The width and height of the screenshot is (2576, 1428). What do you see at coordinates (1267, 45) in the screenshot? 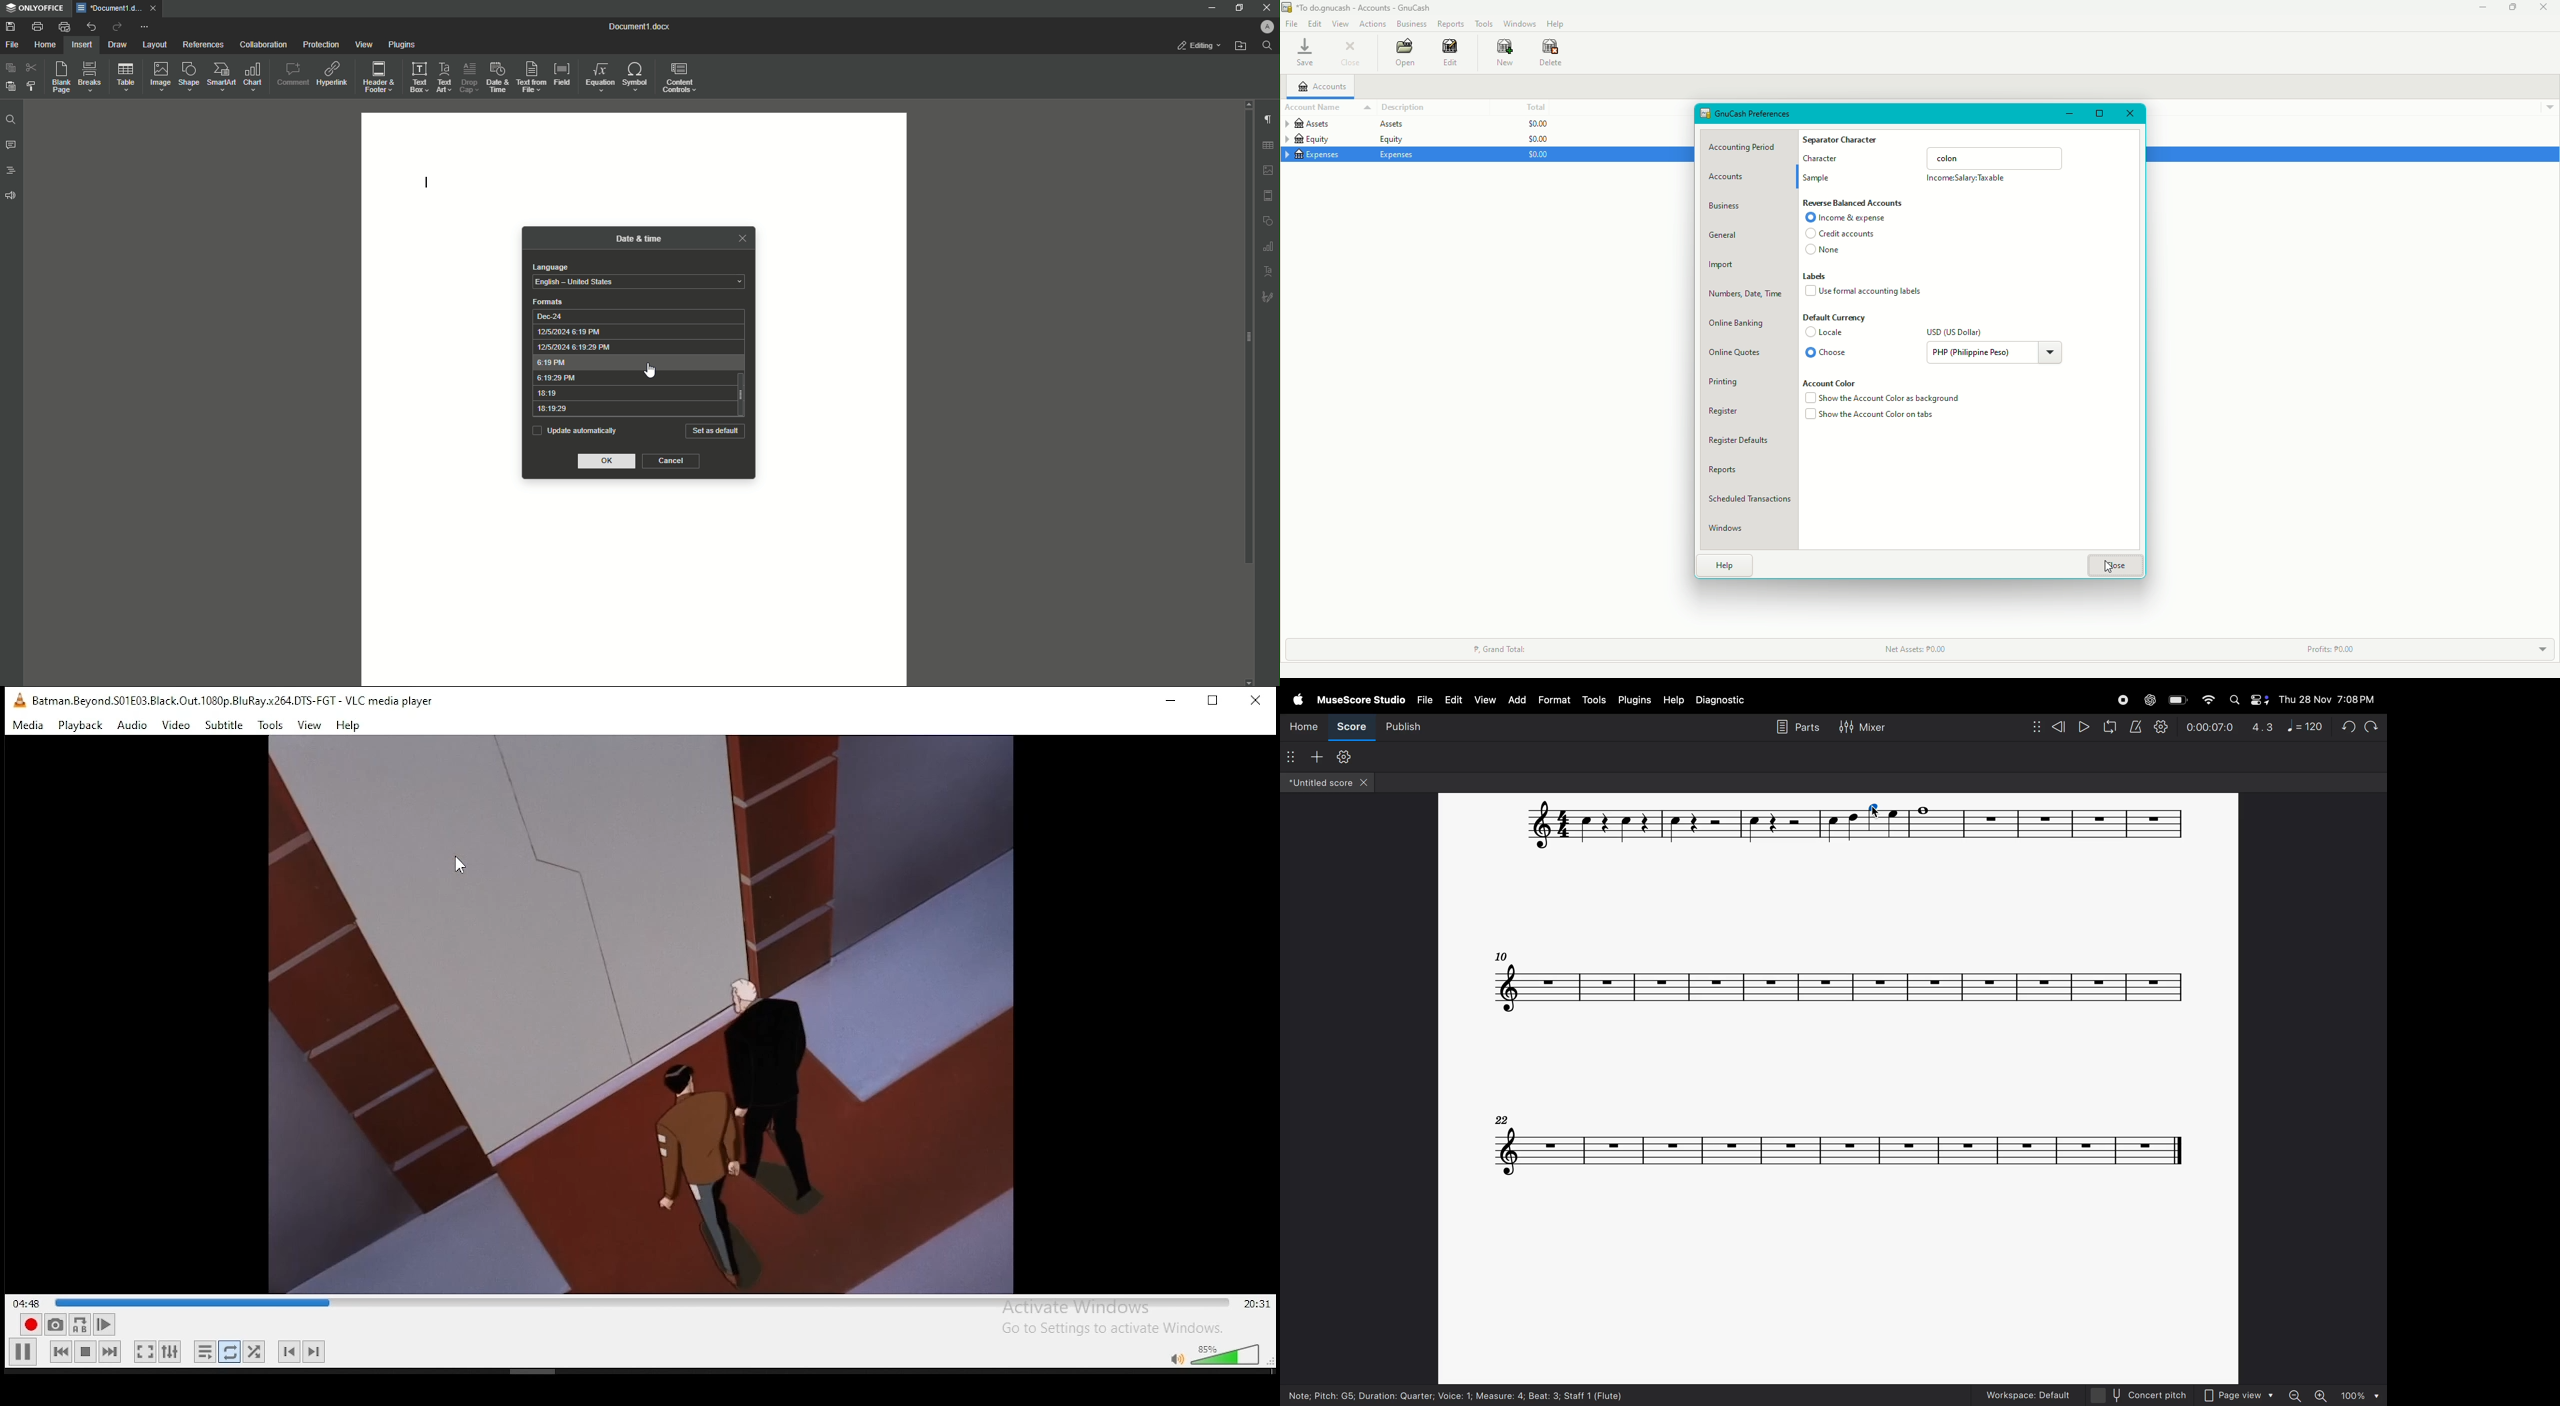
I see `Find` at bounding box center [1267, 45].